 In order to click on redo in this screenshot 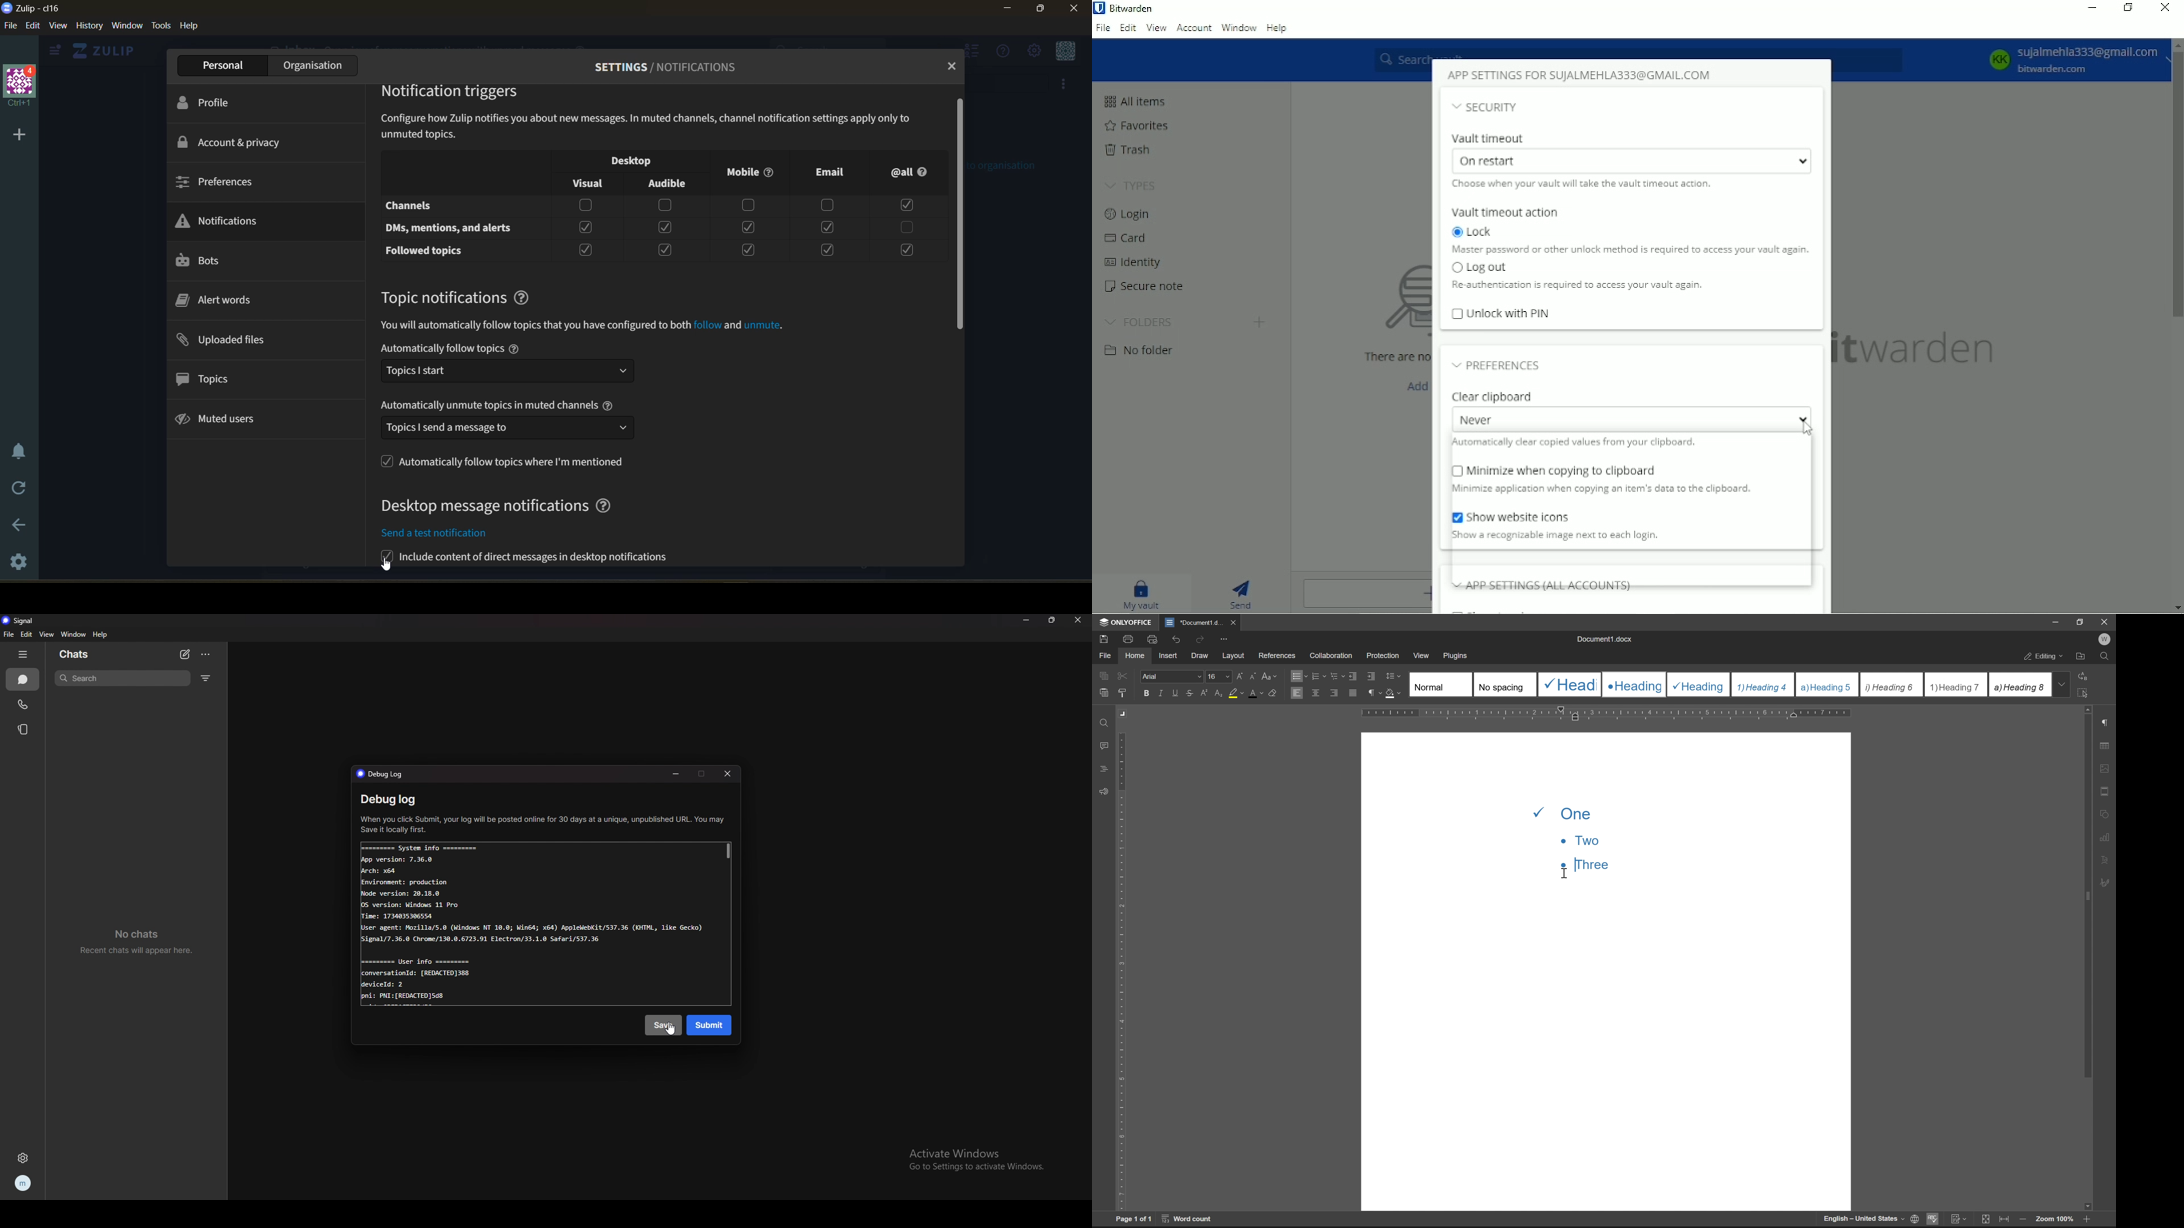, I will do `click(1202, 639)`.